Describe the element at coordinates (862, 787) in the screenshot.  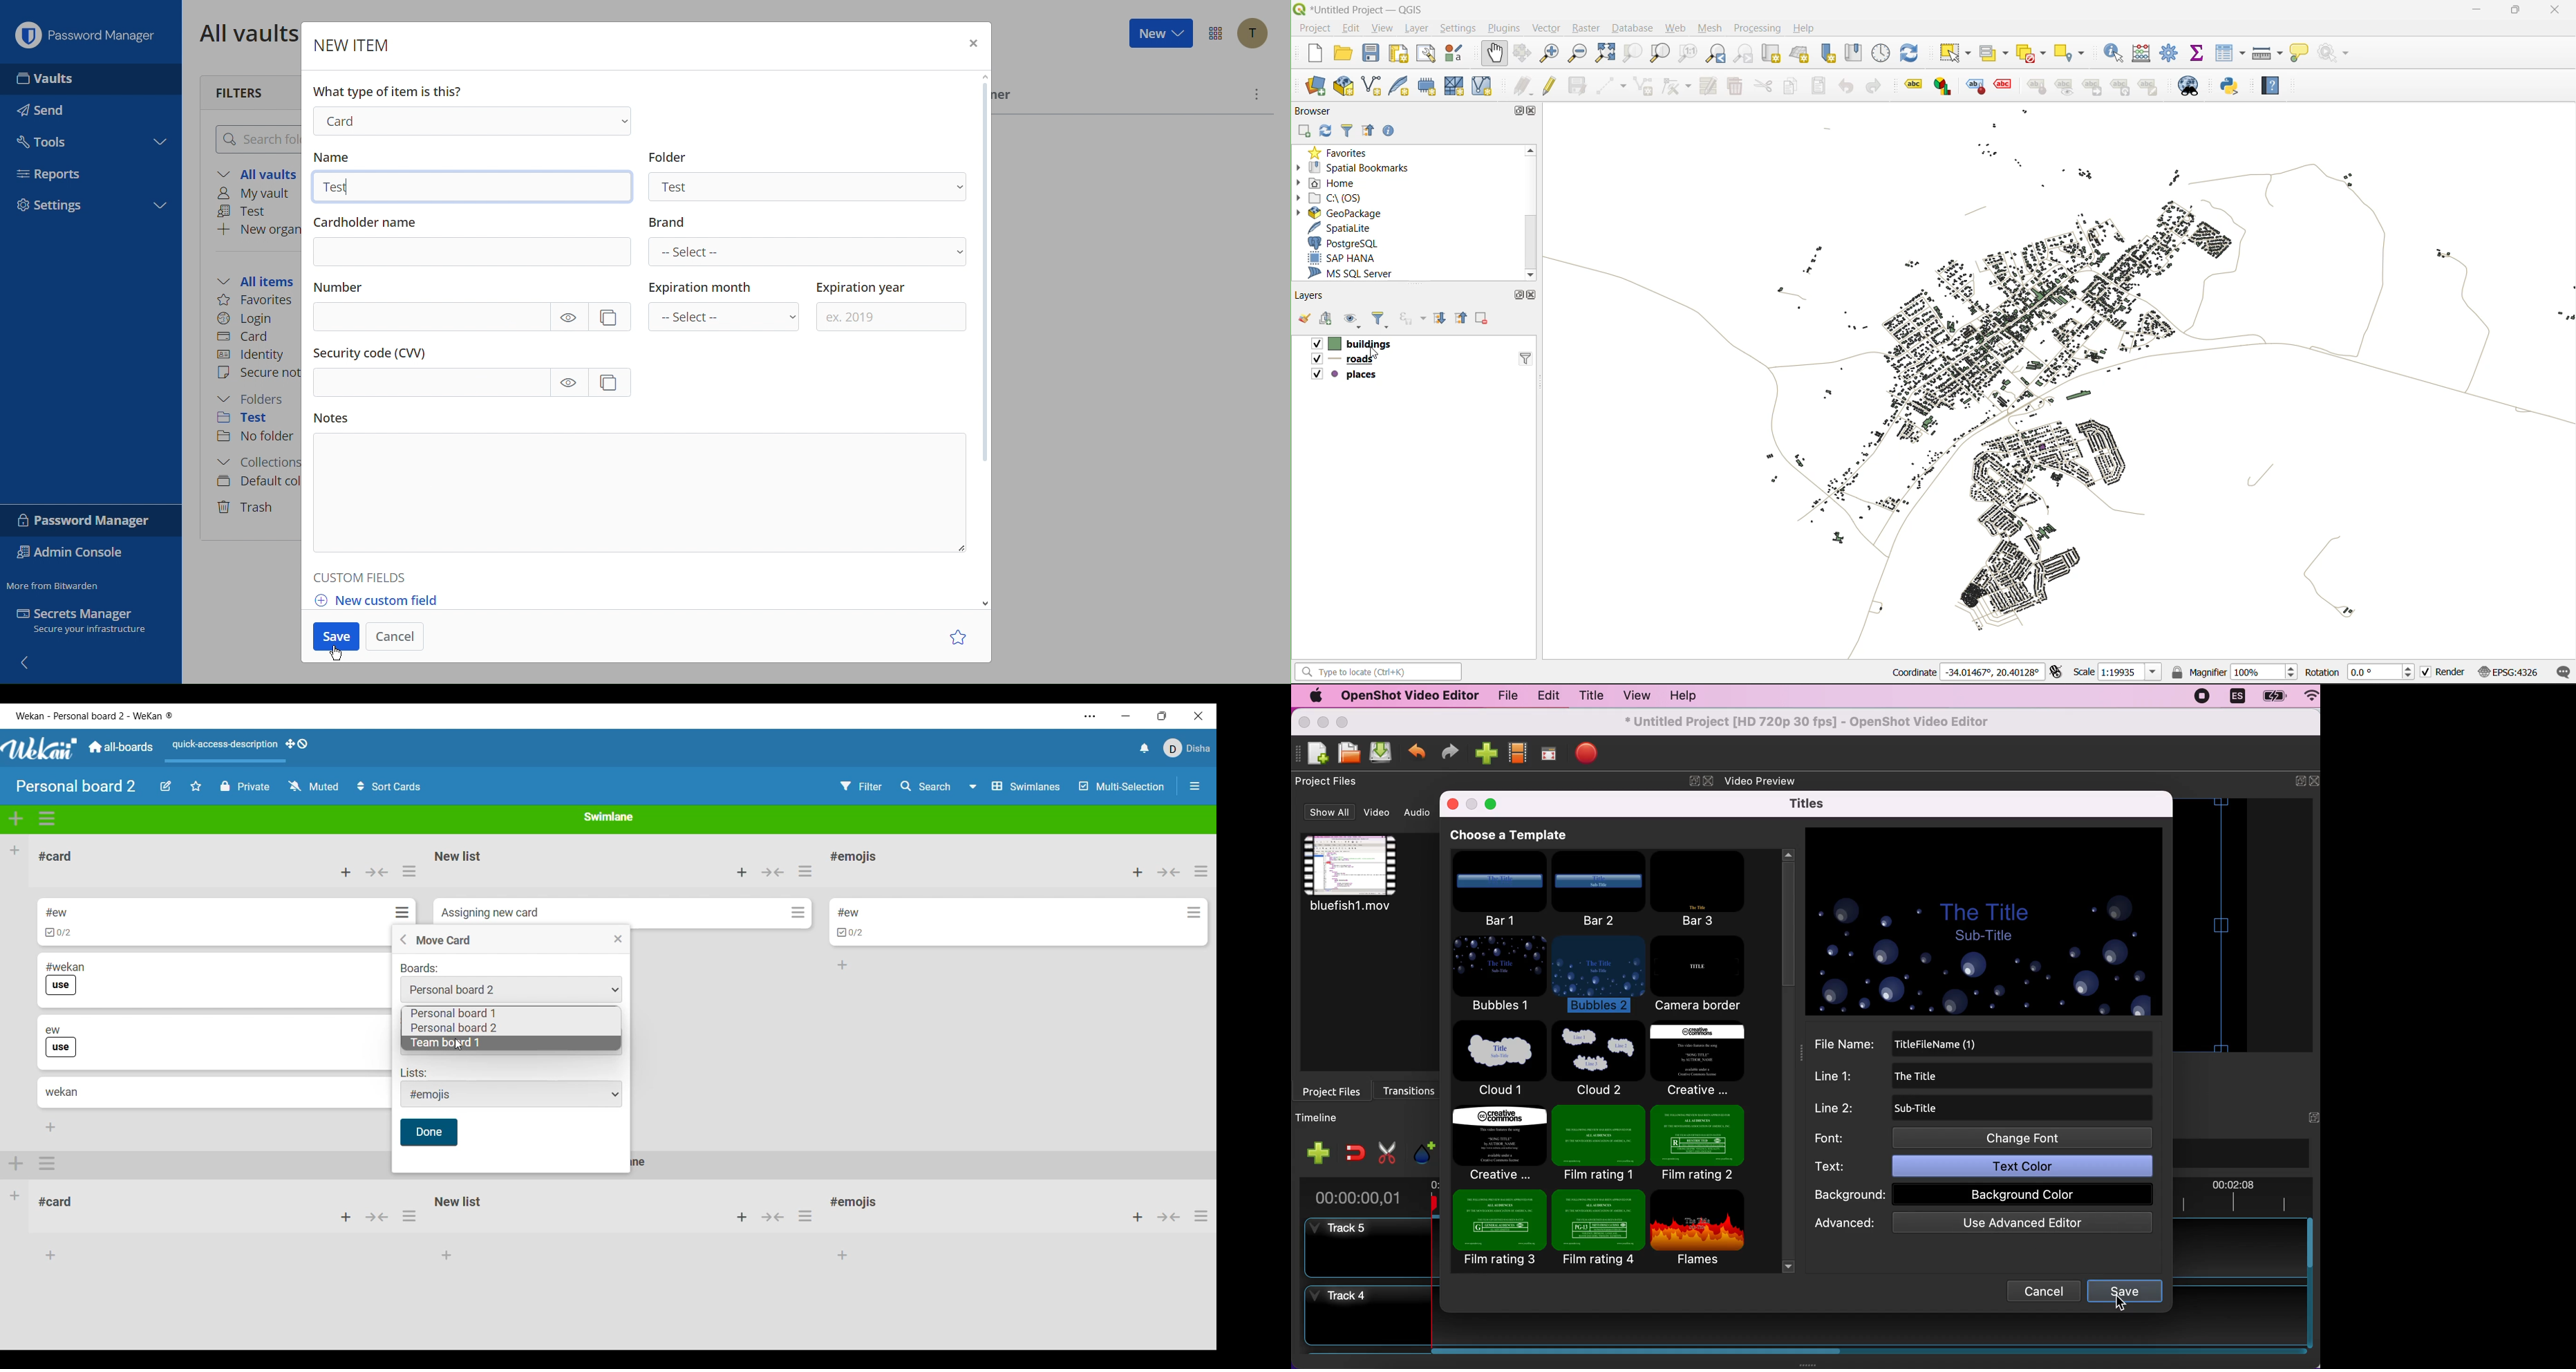
I see `Filter` at that location.